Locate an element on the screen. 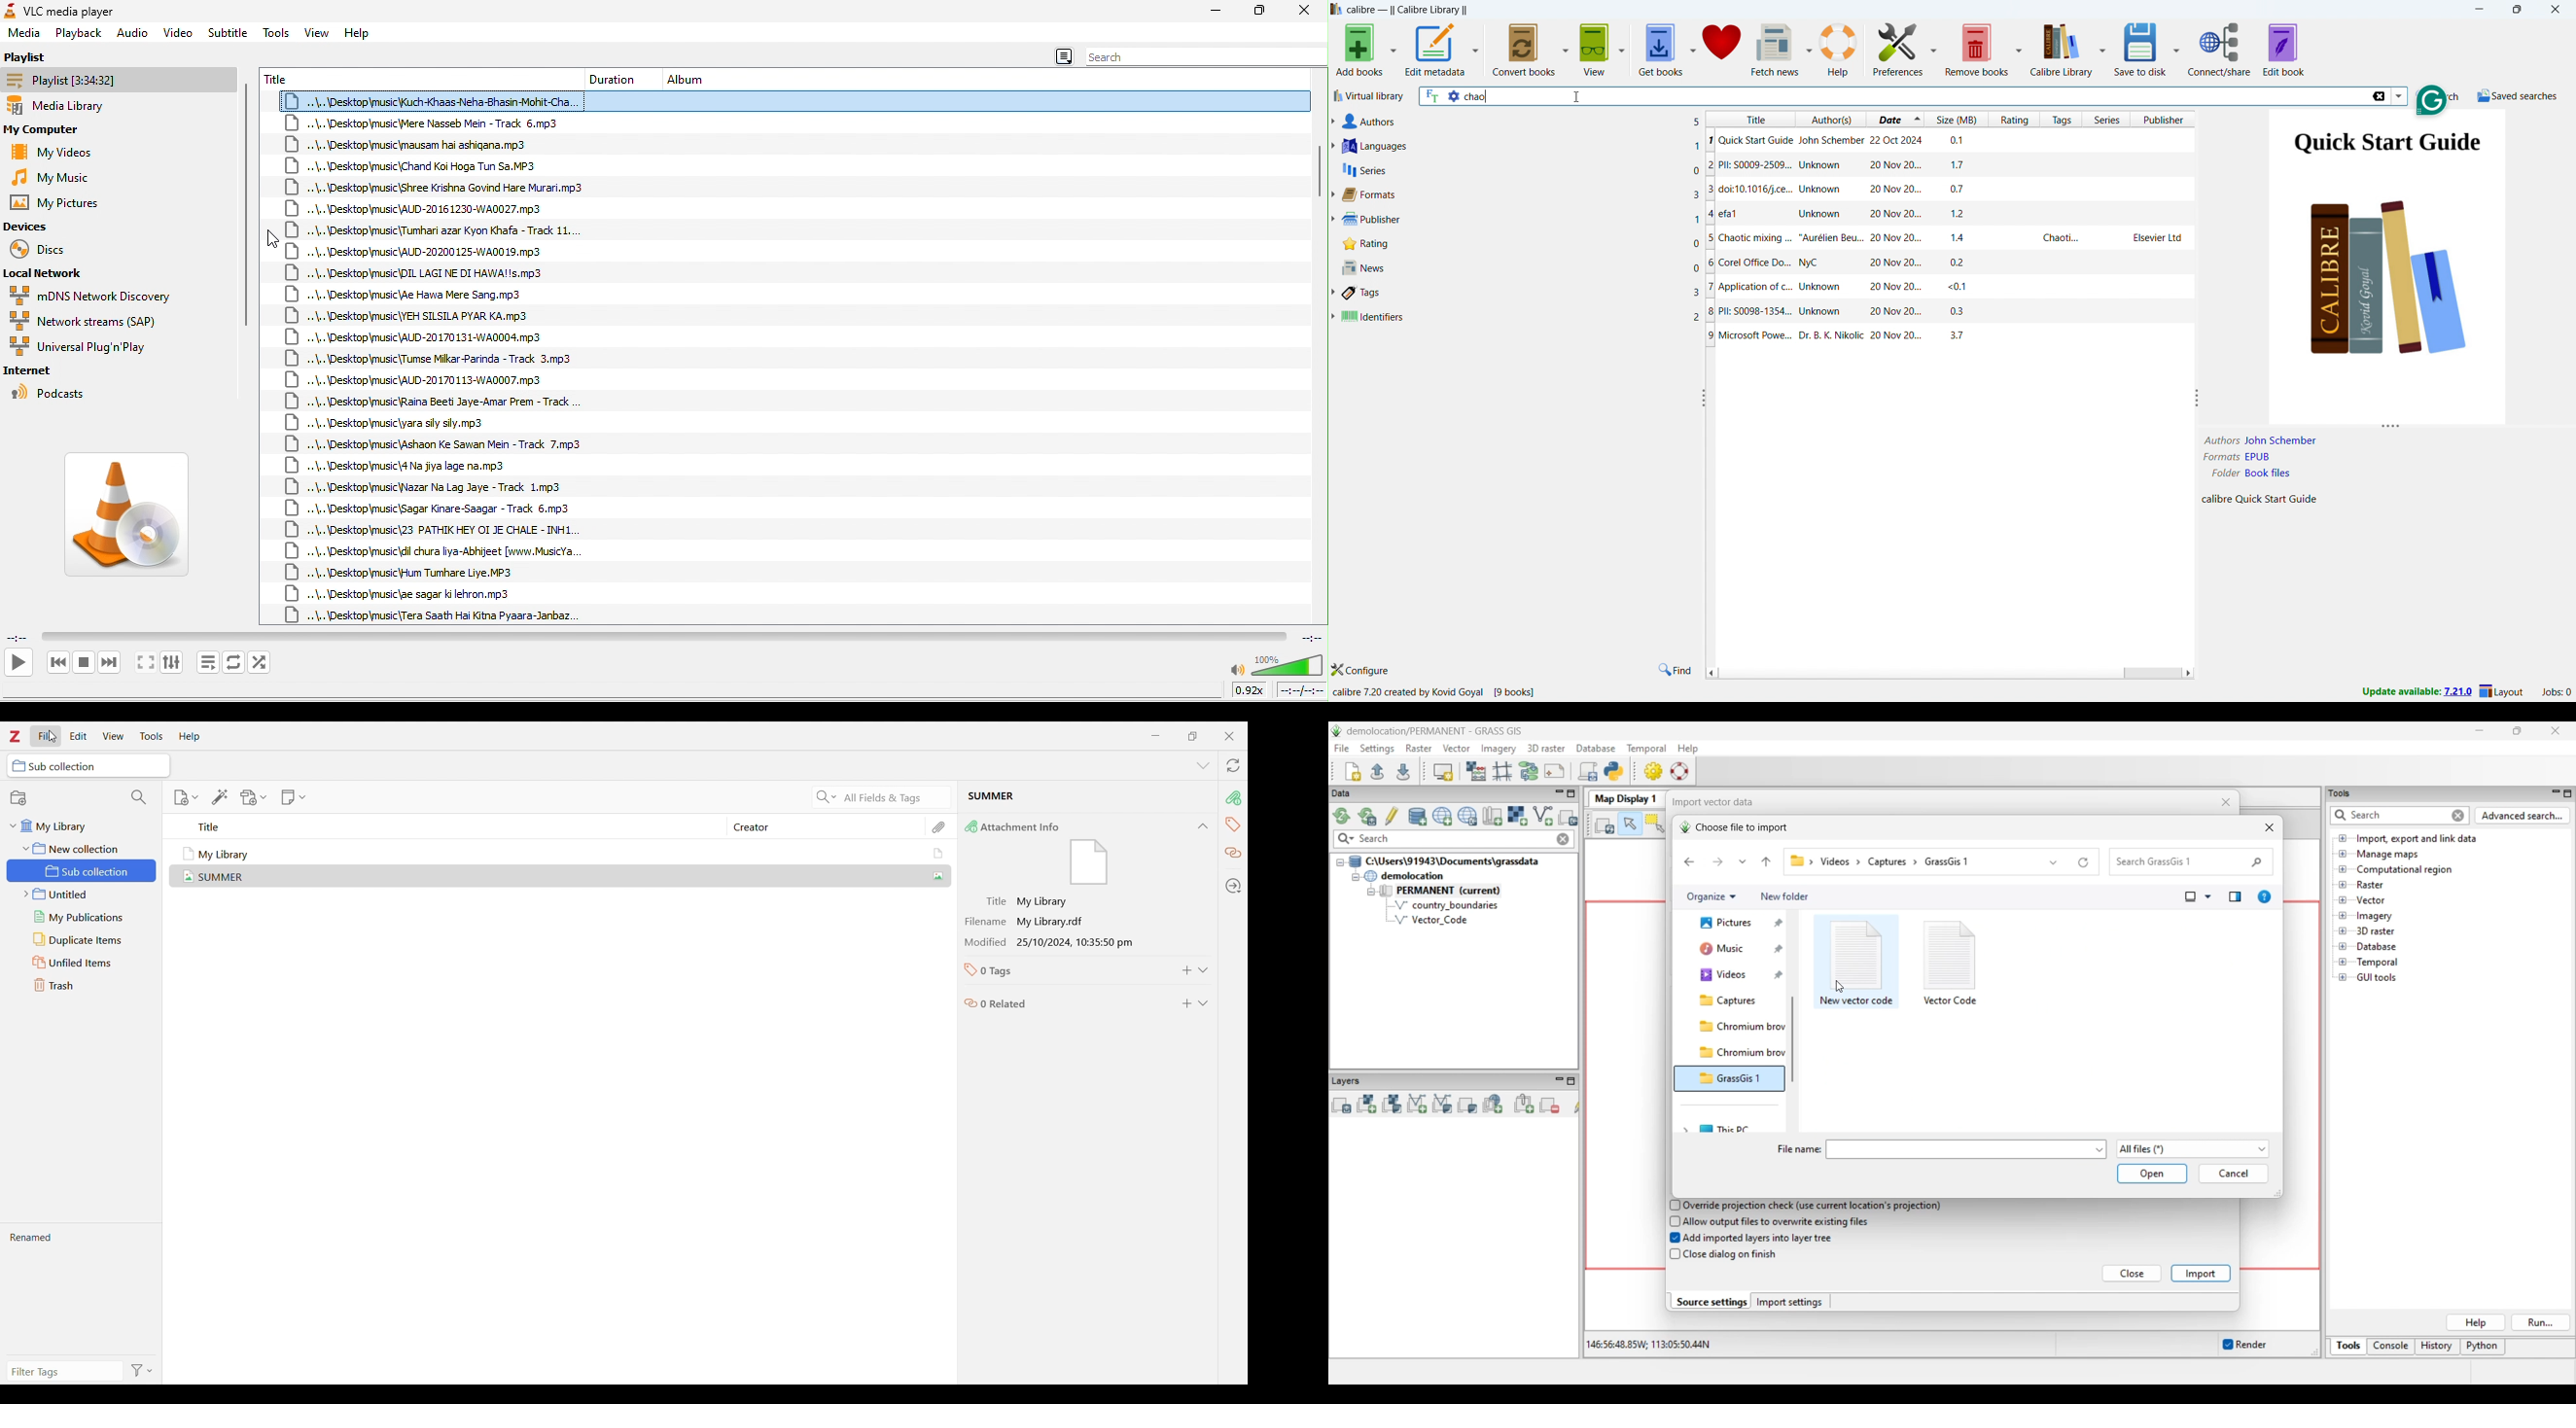 This screenshot has height=1428, width=2576. stop playback is located at coordinates (85, 662).